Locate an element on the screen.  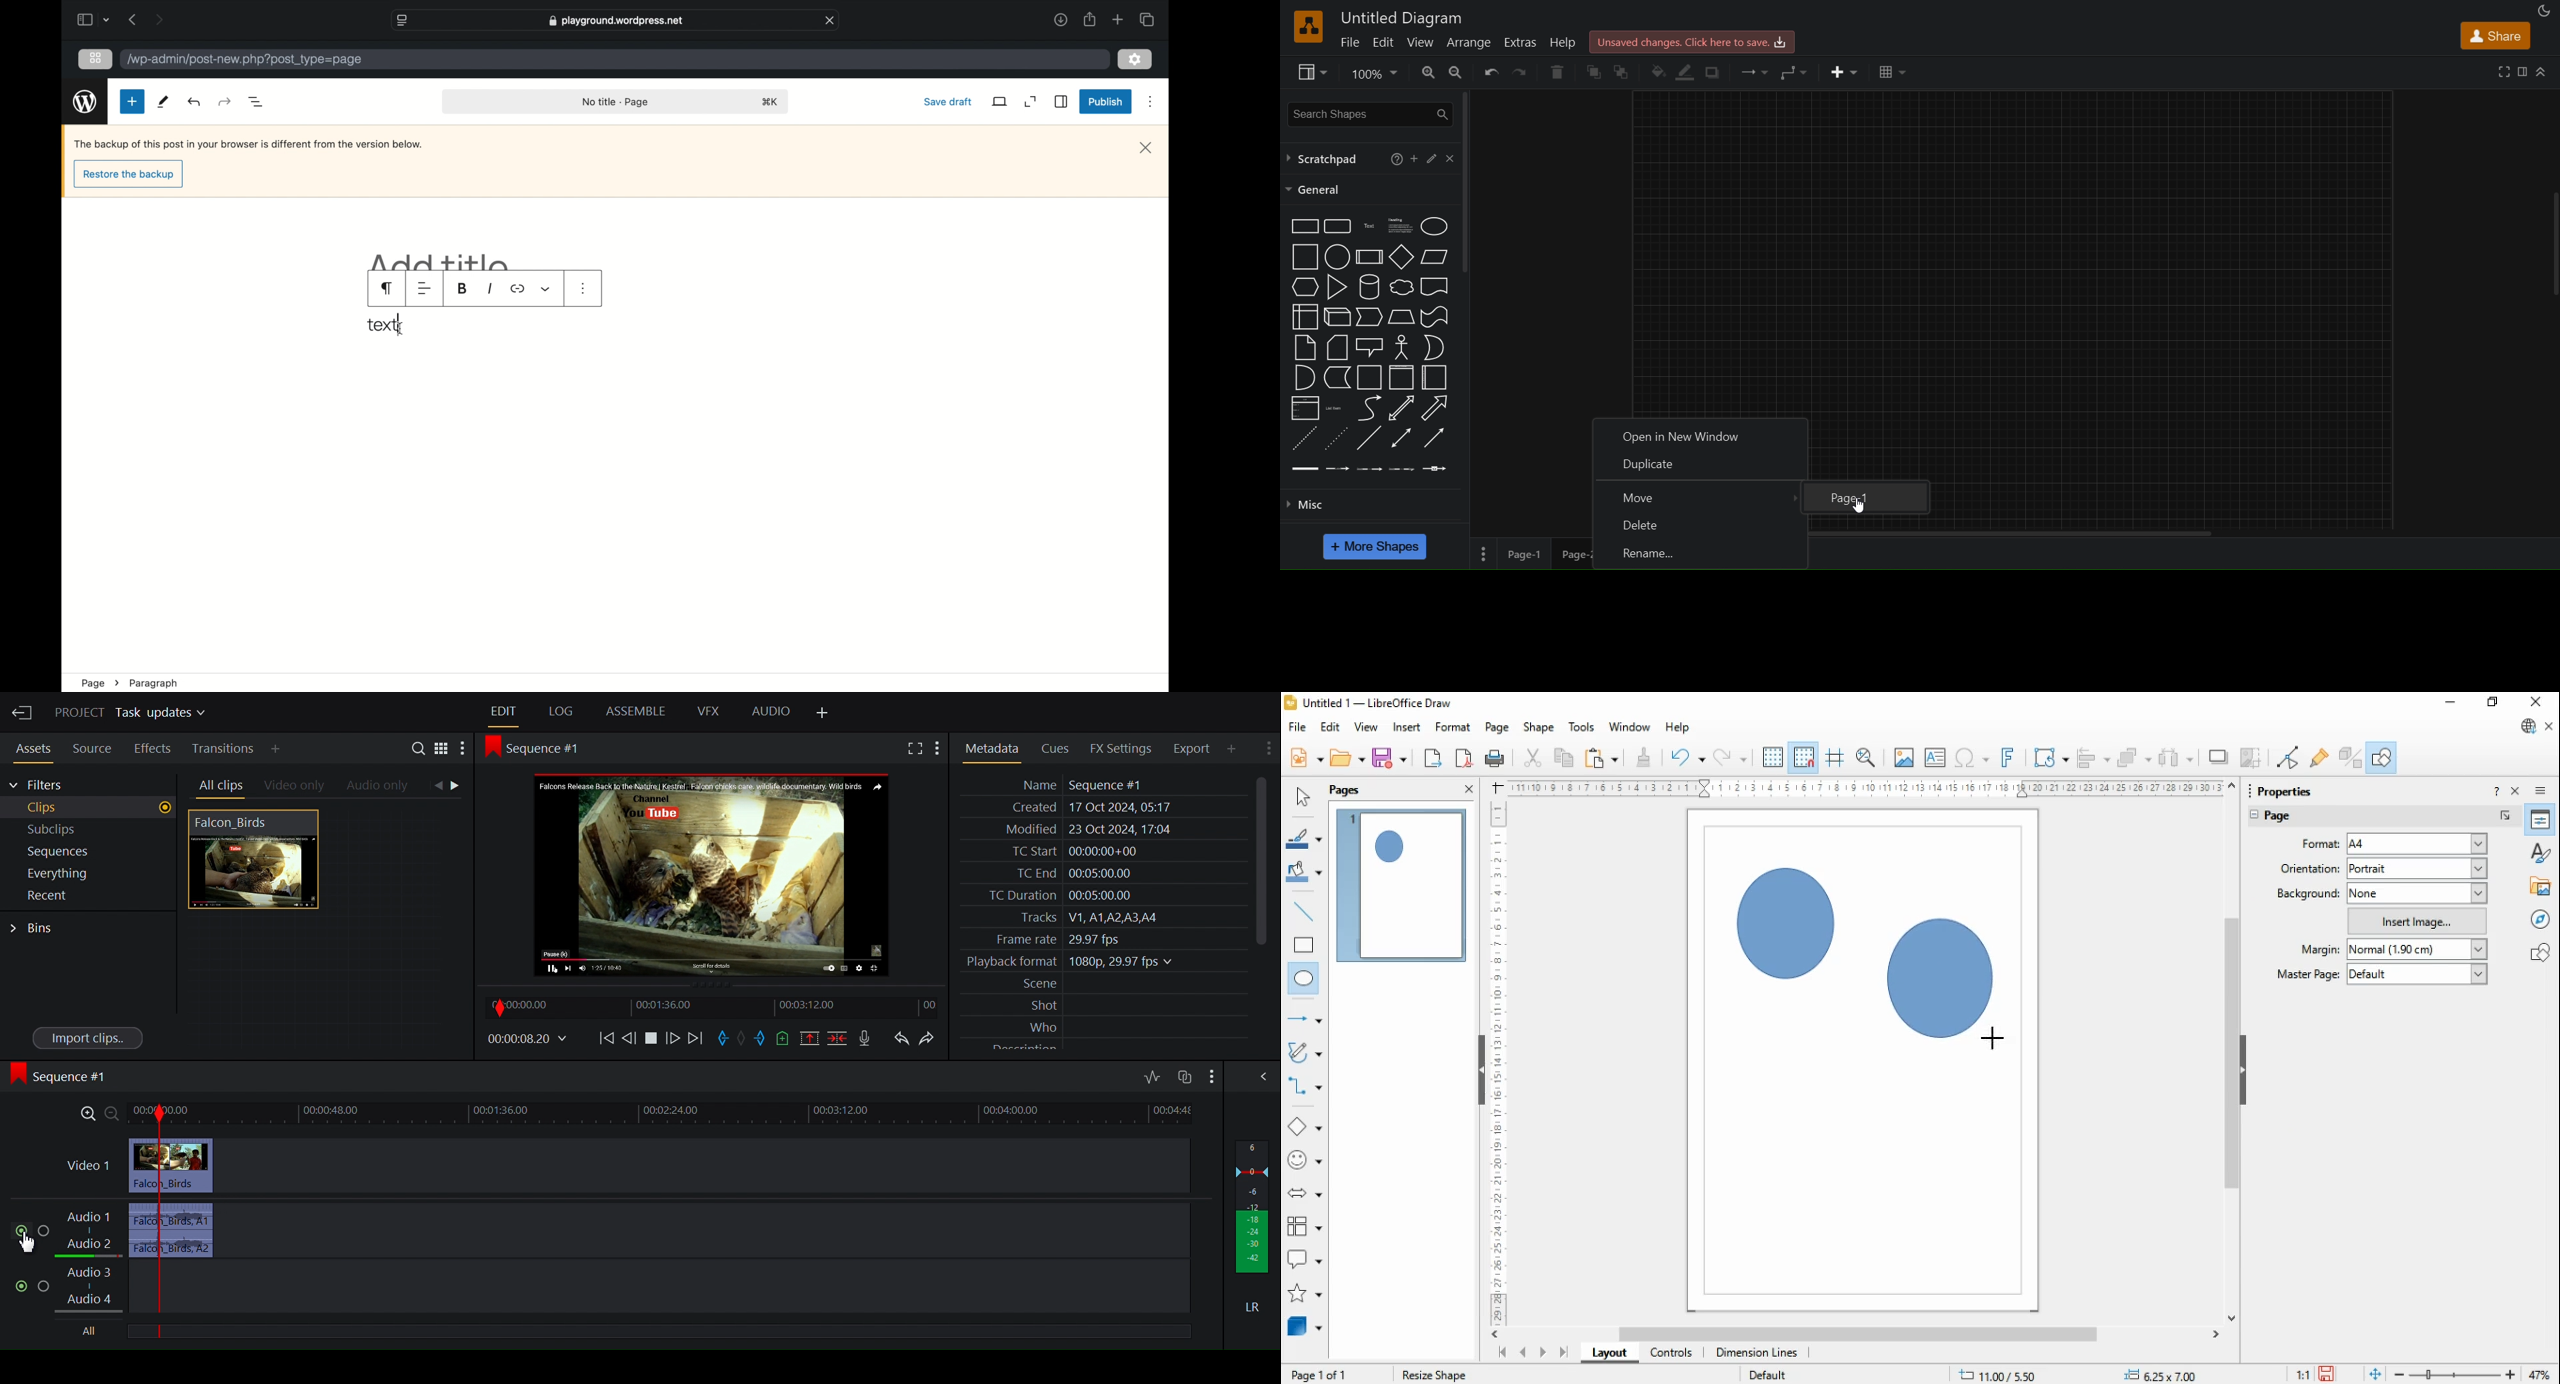
display grid is located at coordinates (1772, 758).